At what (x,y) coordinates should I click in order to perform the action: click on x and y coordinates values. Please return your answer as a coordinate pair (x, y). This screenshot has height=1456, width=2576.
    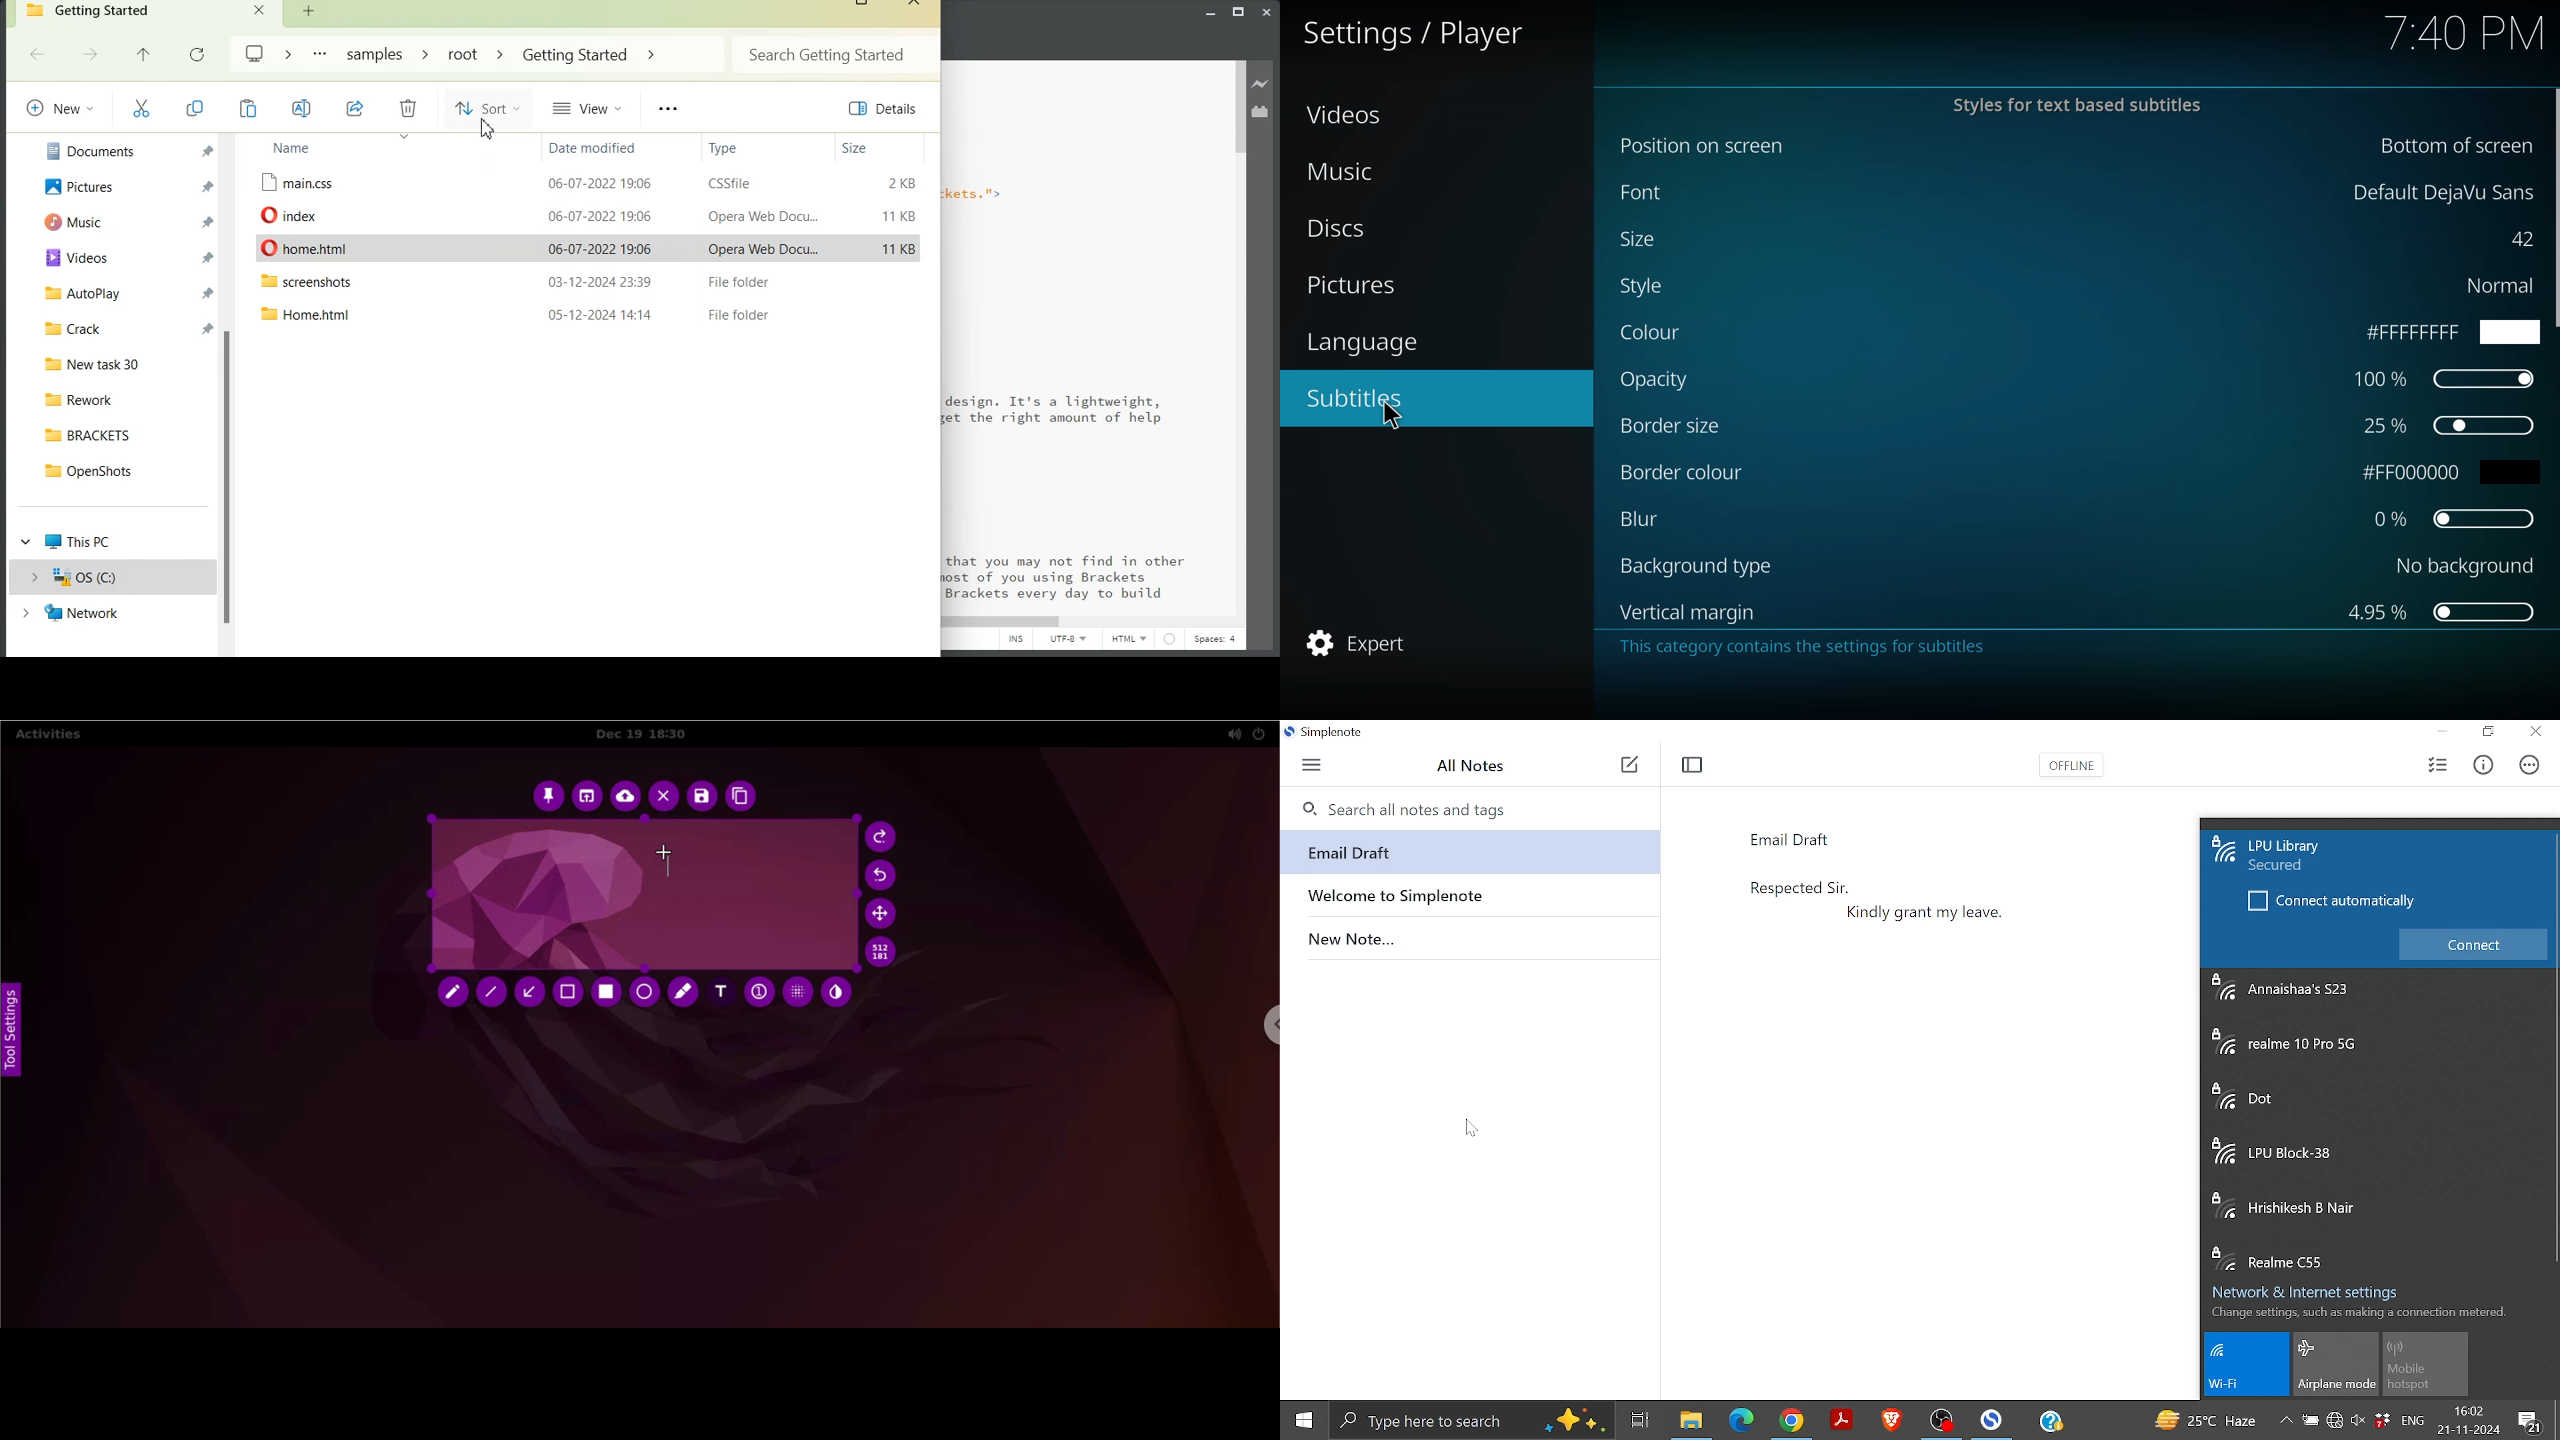
    Looking at the image, I should click on (886, 954).